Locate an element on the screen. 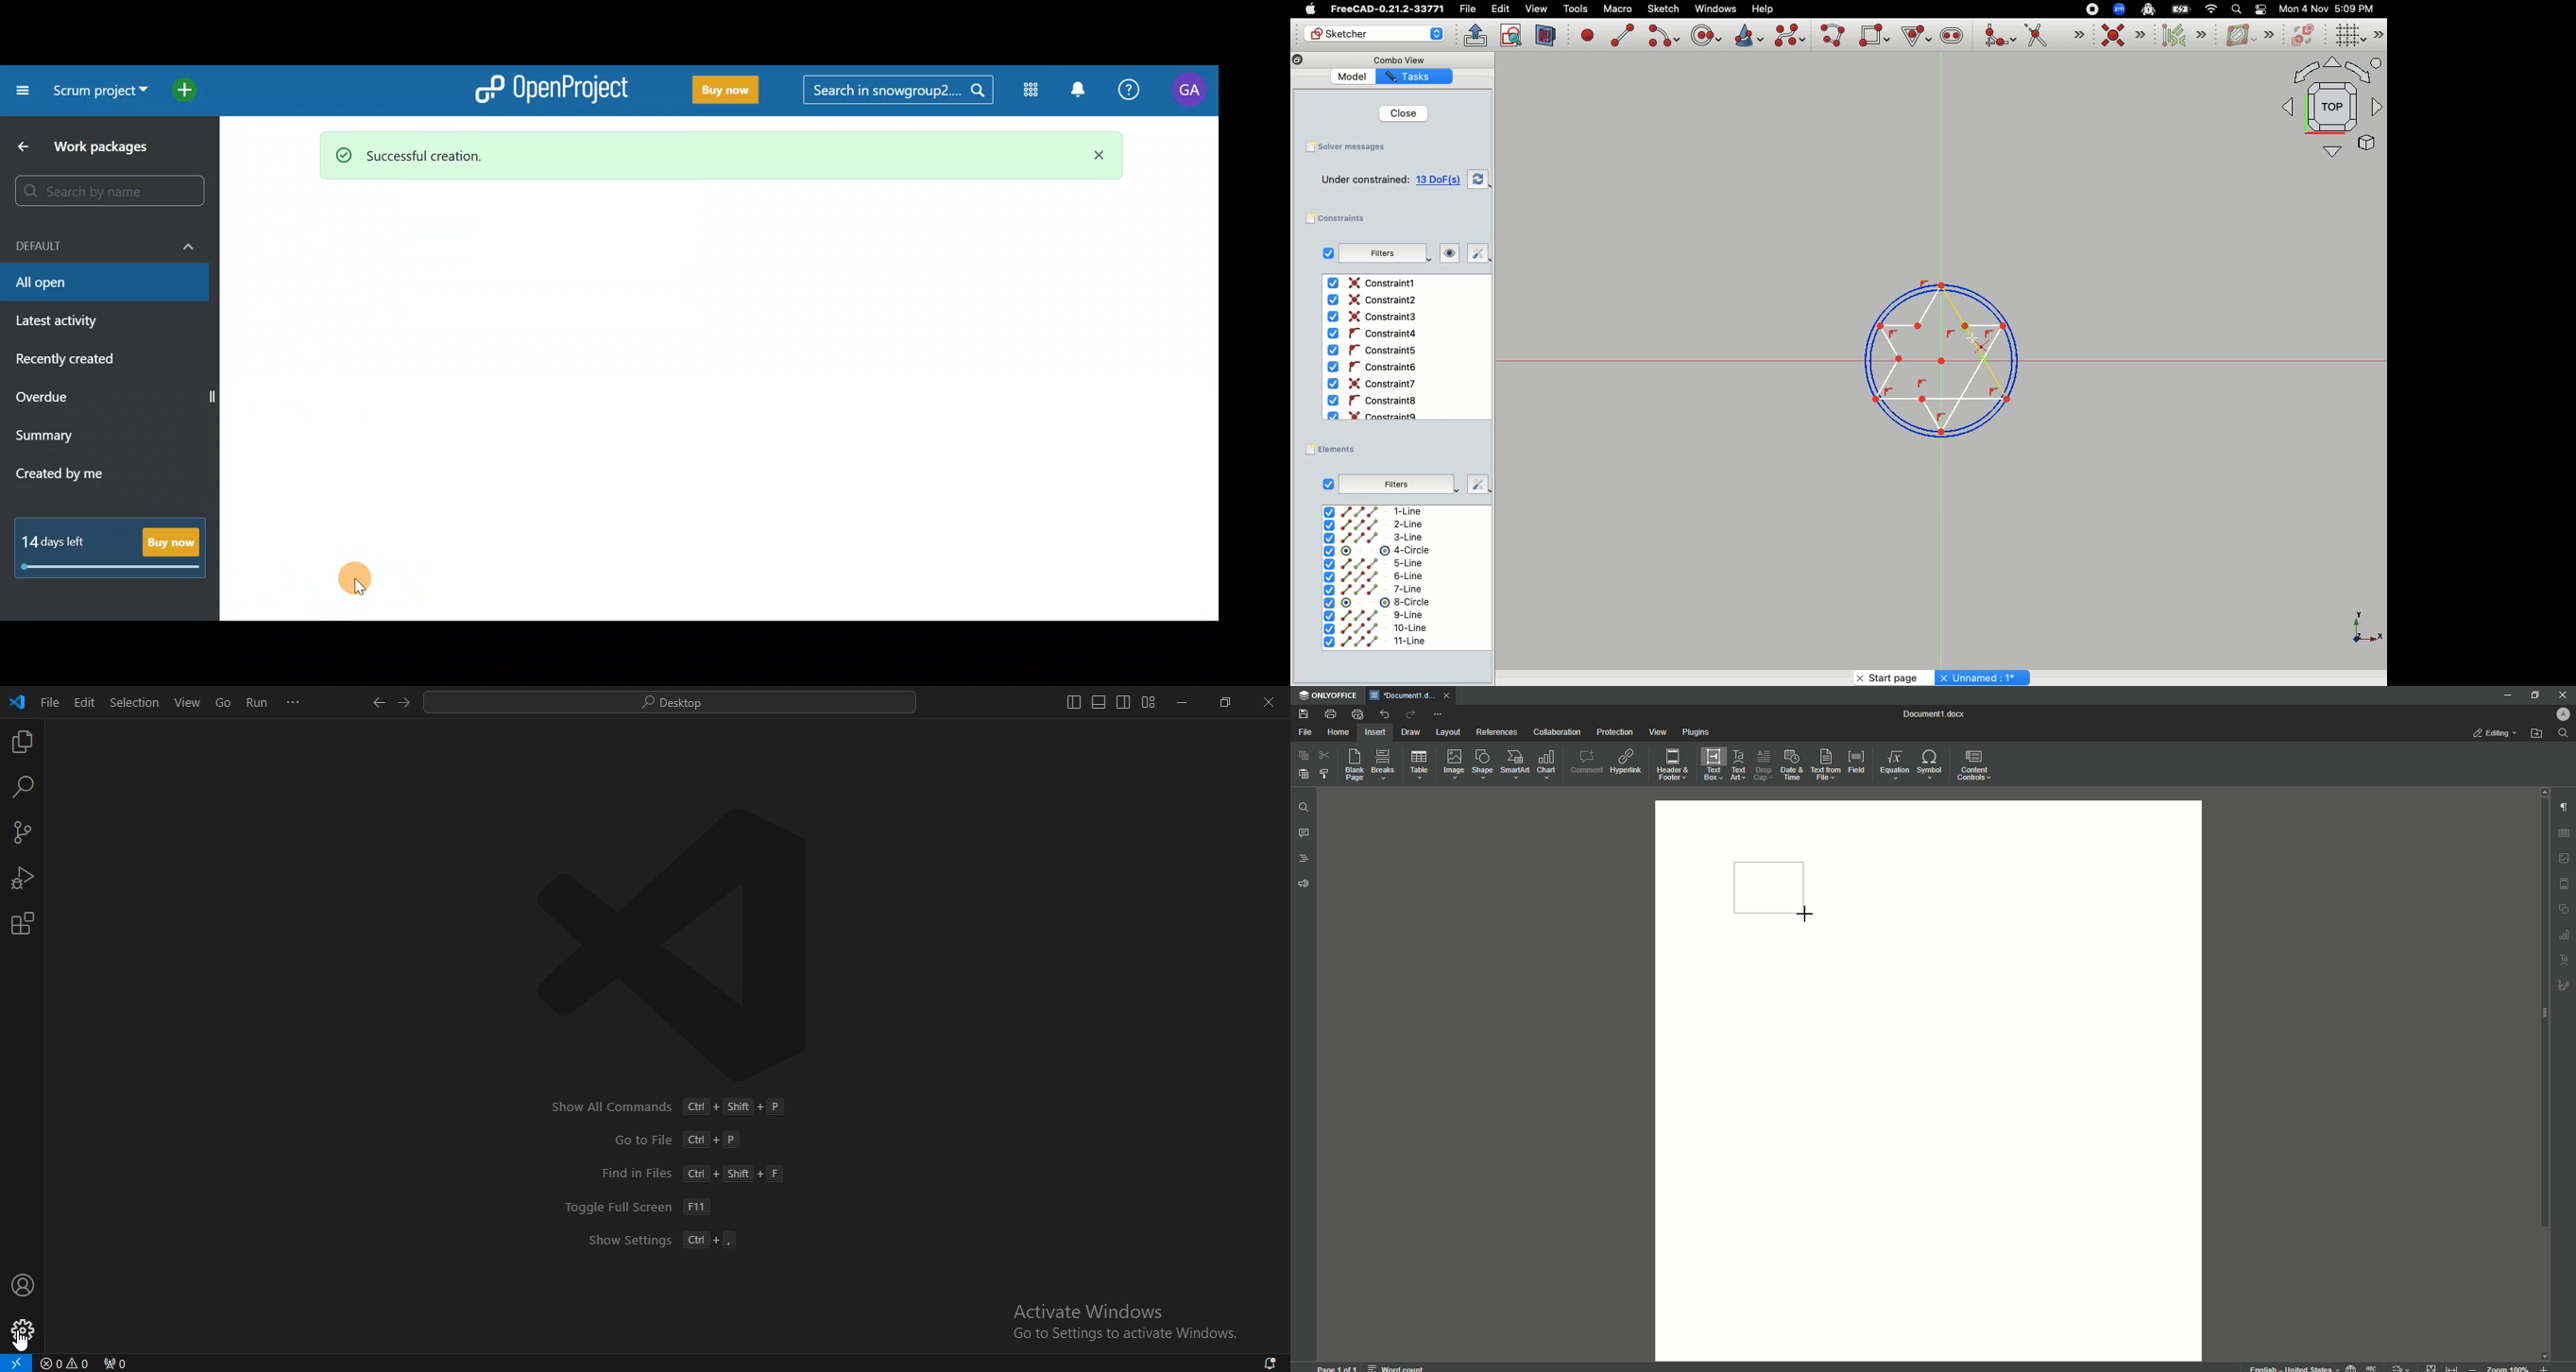  OpenProject is located at coordinates (549, 86).